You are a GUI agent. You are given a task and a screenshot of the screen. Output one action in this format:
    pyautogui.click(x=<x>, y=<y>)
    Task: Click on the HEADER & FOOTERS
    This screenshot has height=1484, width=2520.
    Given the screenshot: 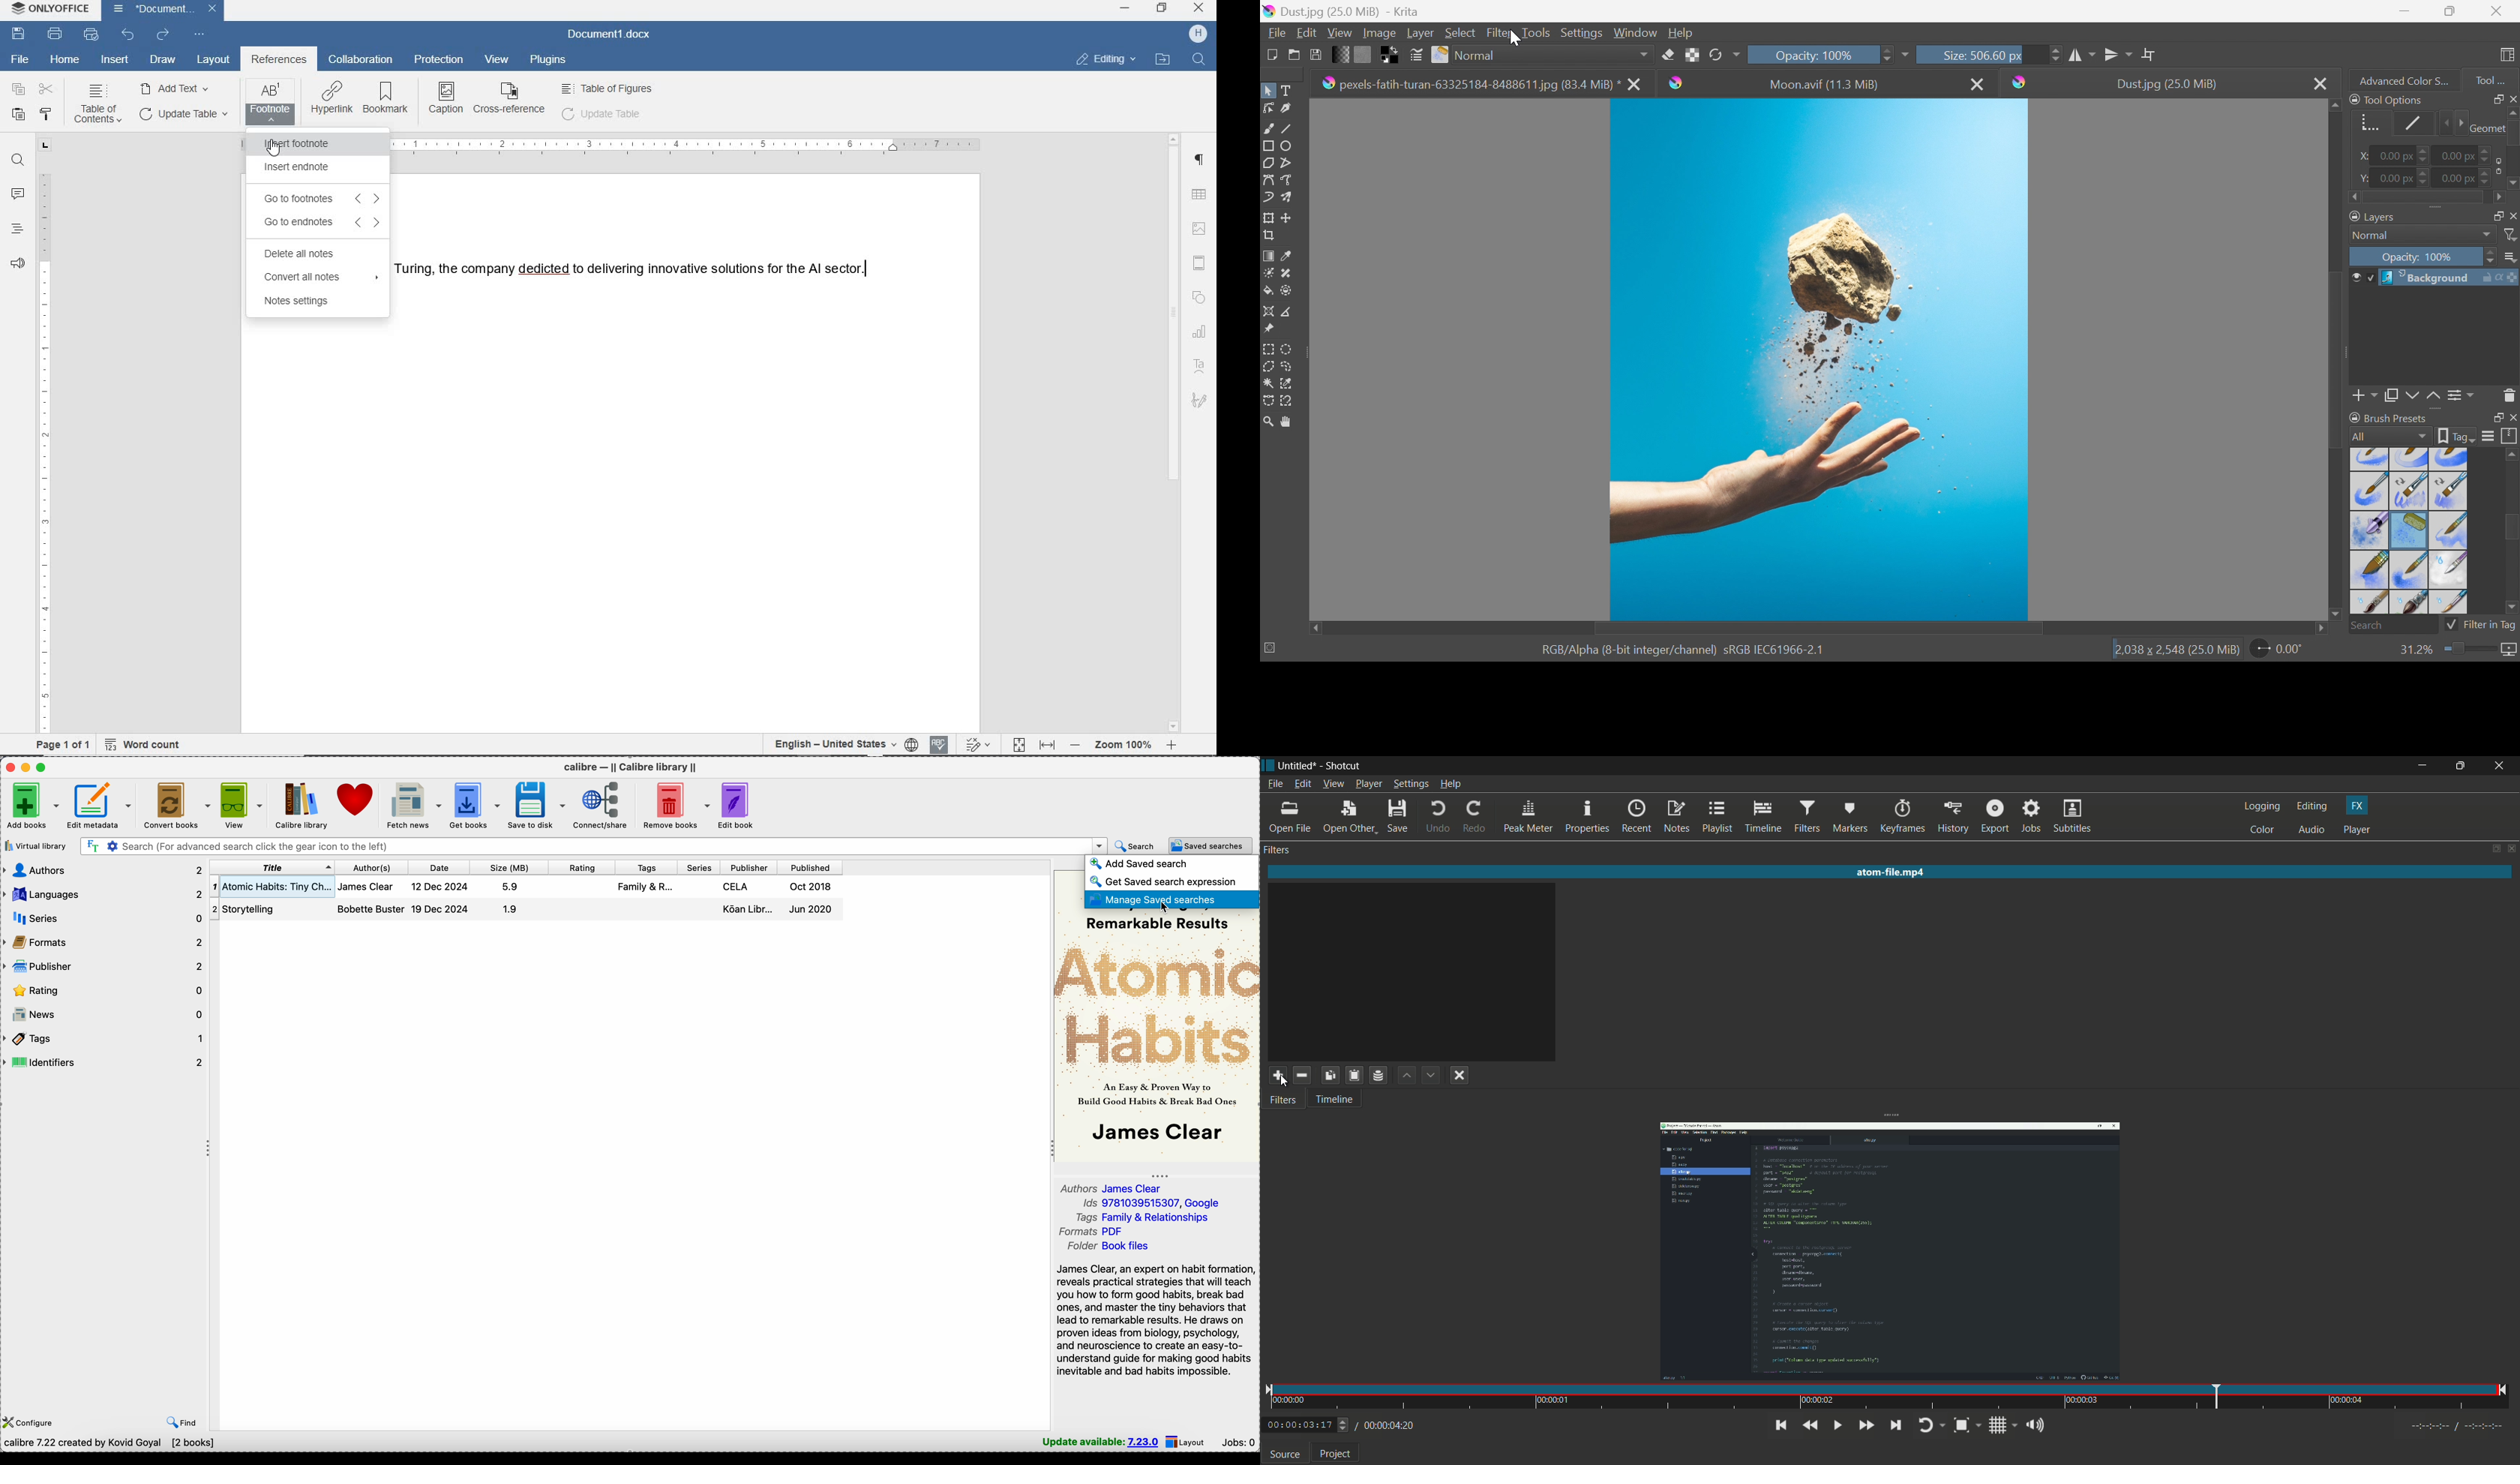 What is the action you would take?
    pyautogui.click(x=1201, y=261)
    